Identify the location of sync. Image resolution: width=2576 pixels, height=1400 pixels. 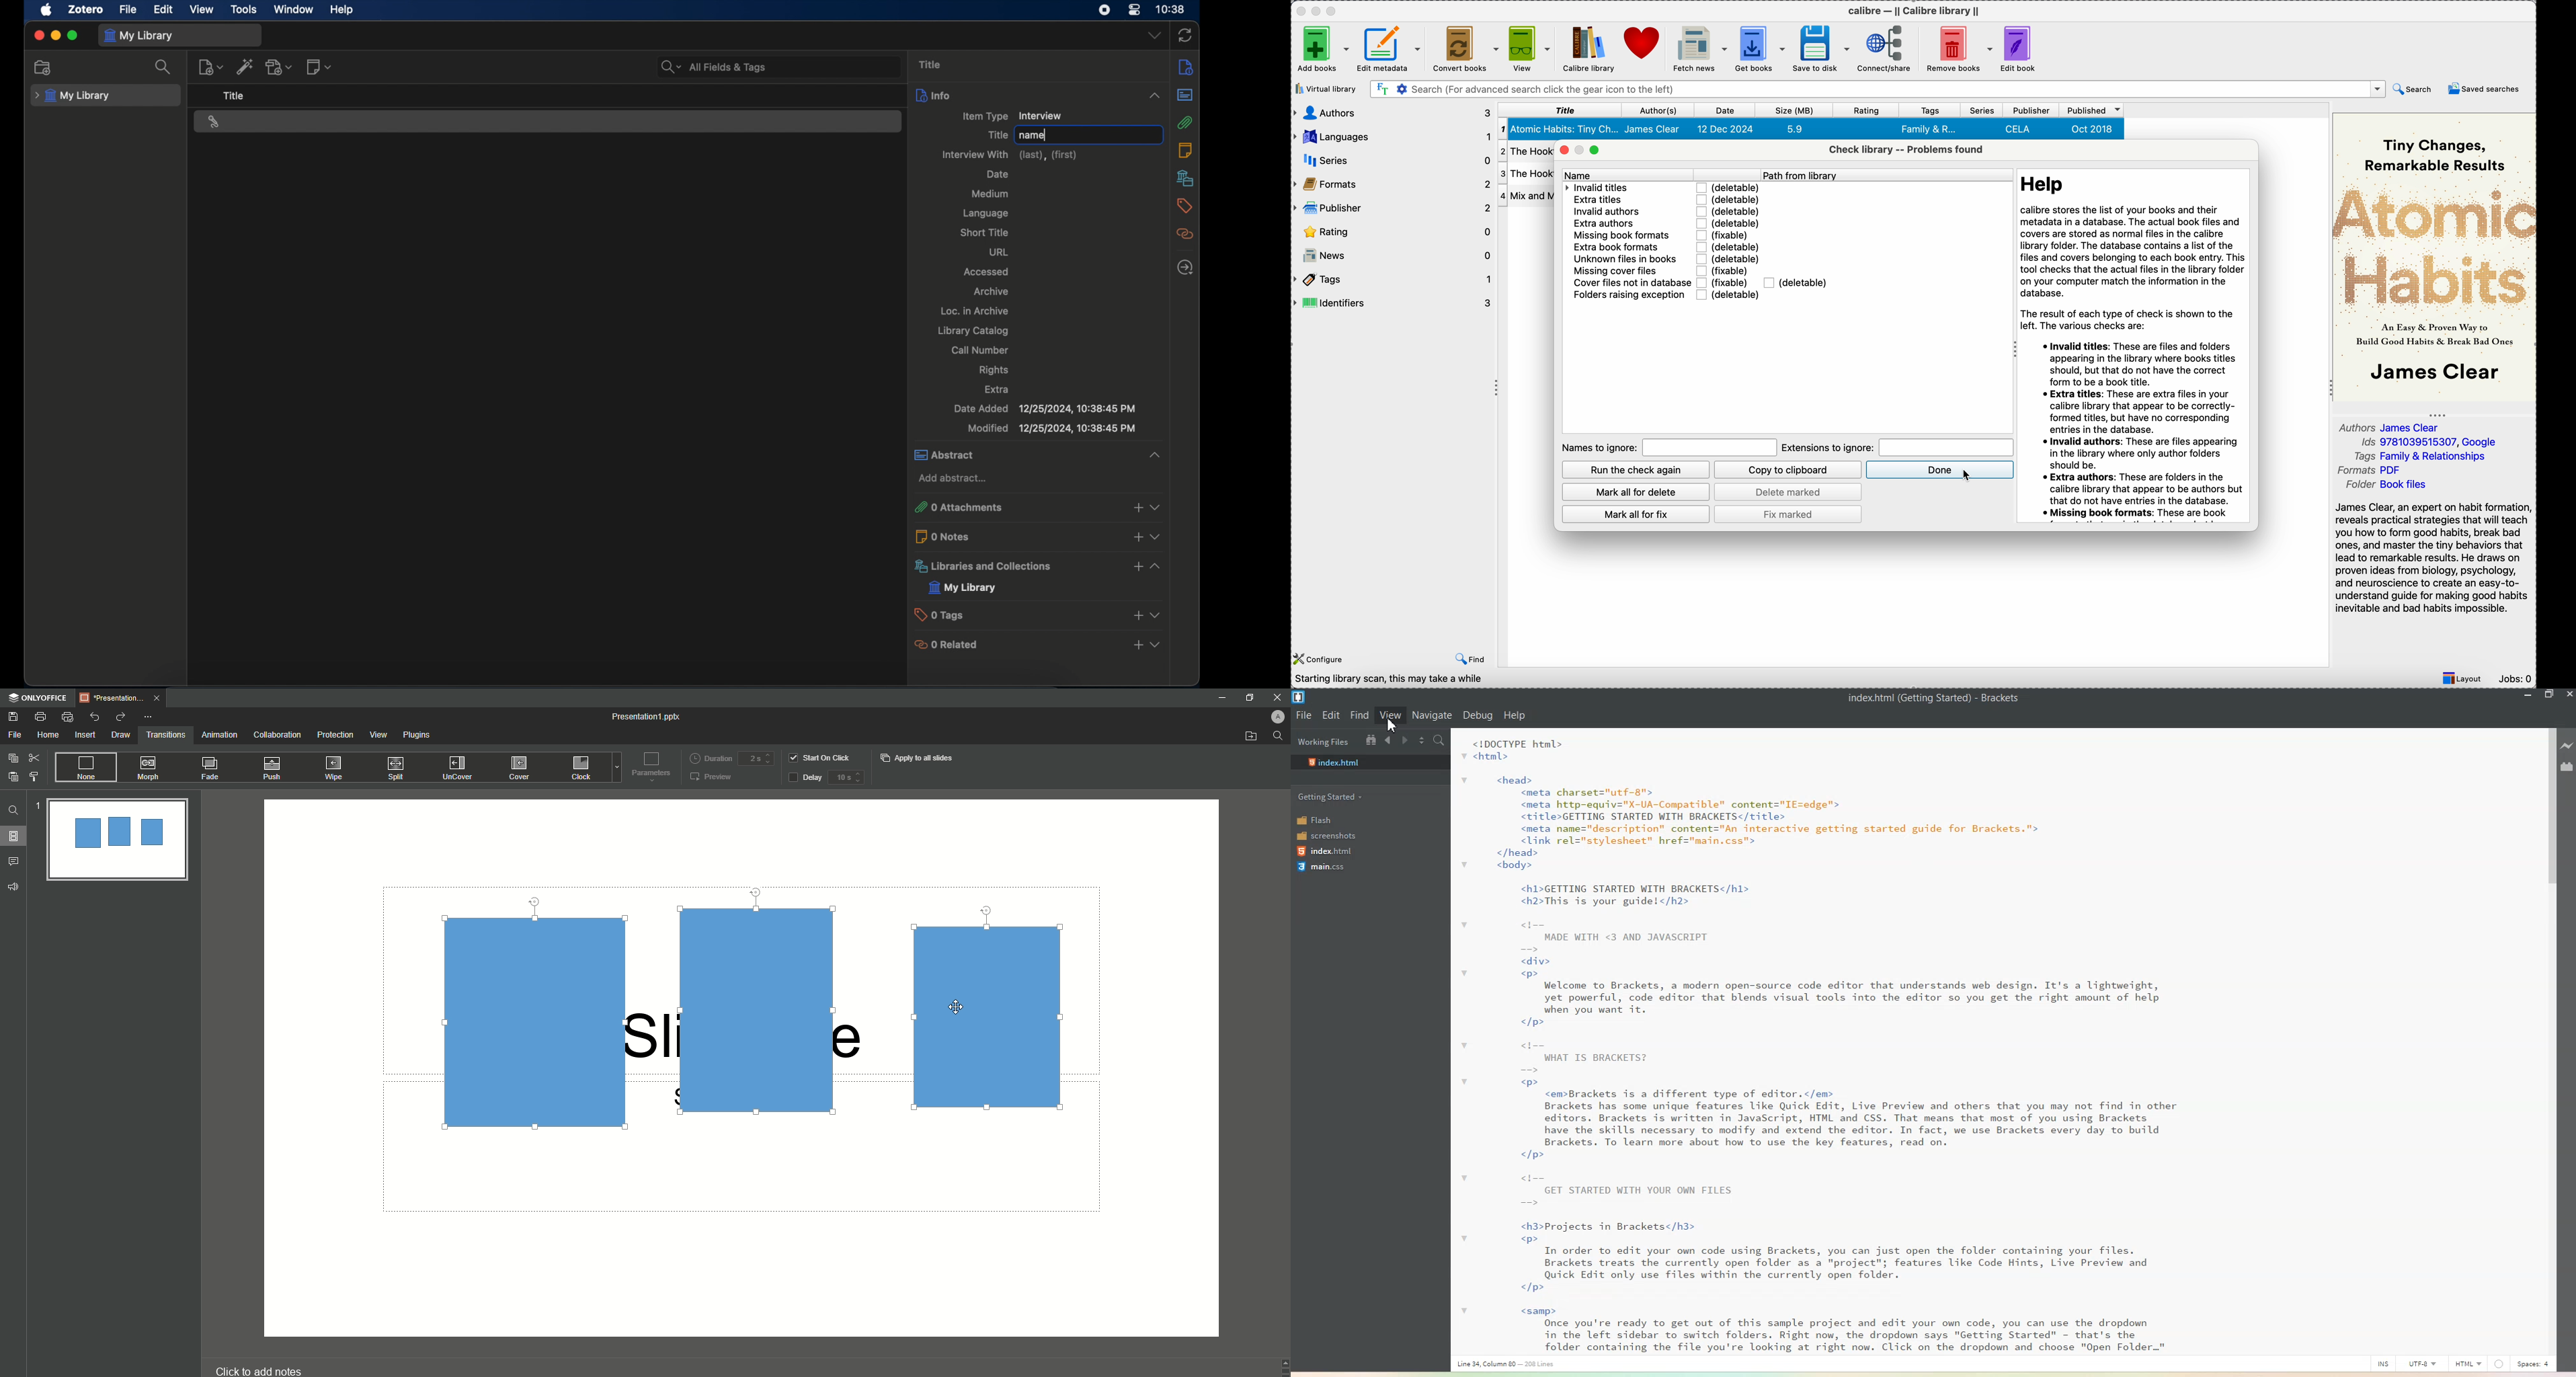
(1186, 36).